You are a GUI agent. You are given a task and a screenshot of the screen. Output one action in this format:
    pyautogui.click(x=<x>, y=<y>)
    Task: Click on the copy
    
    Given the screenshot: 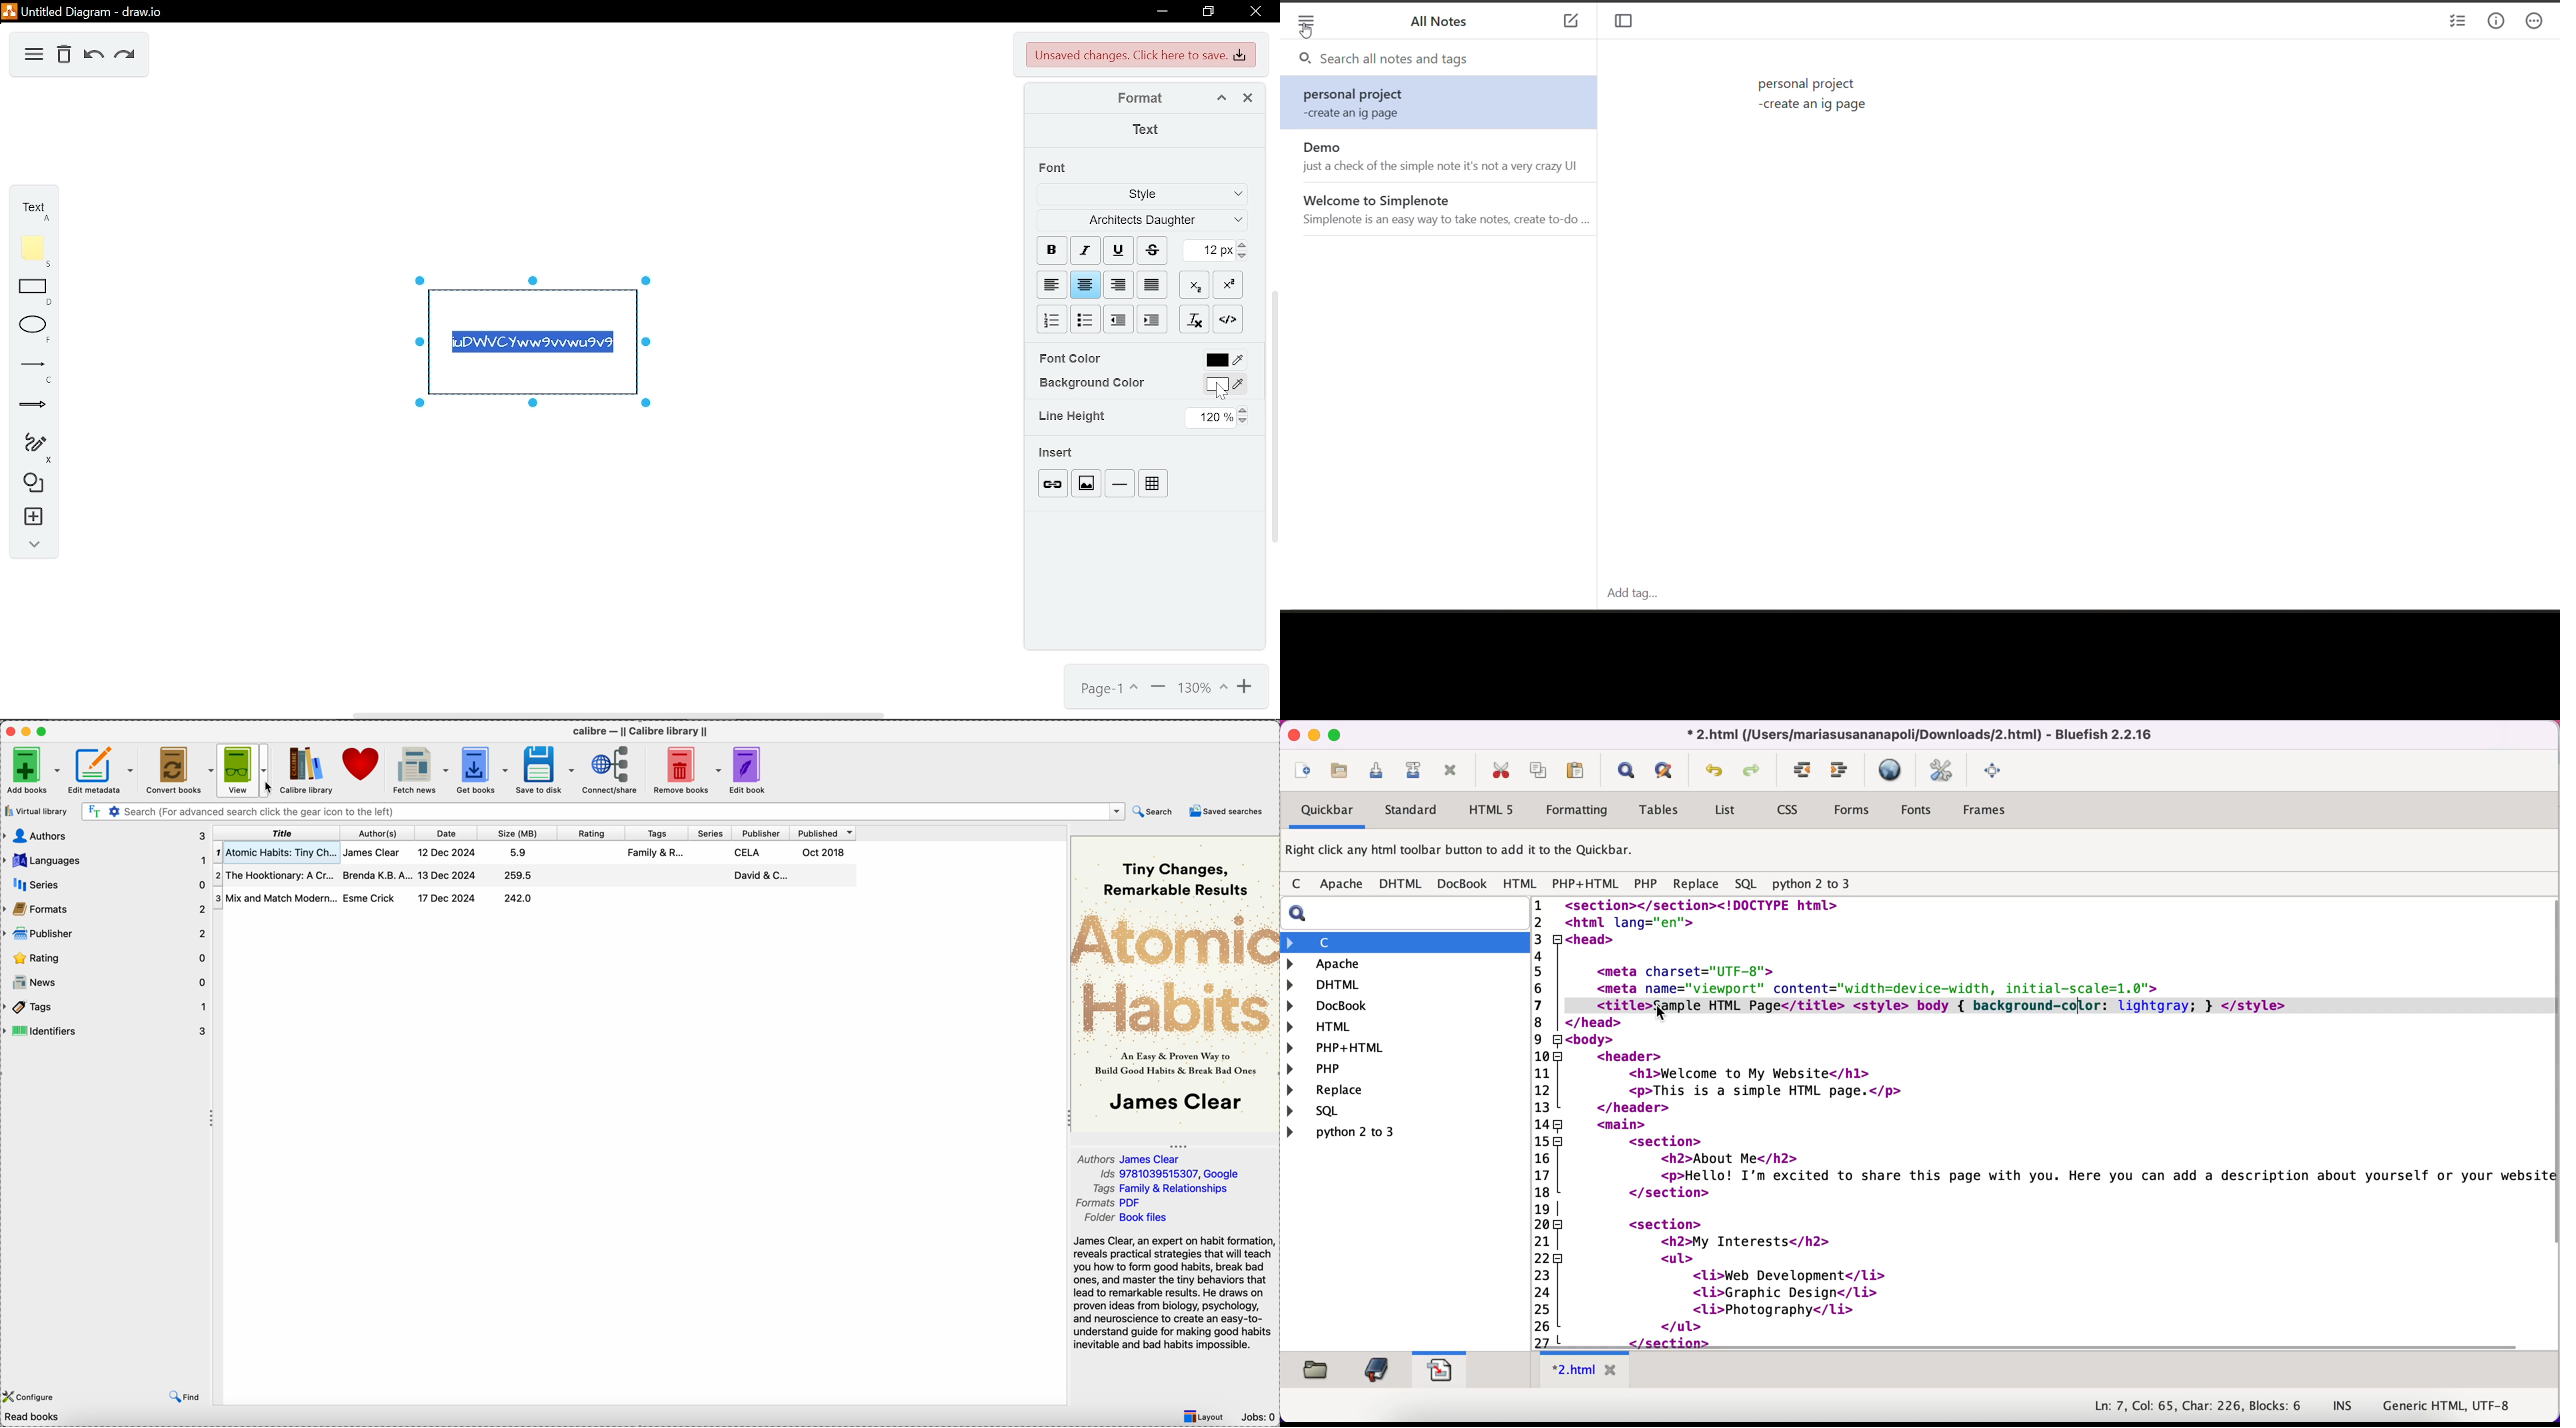 What is the action you would take?
    pyautogui.click(x=1540, y=770)
    